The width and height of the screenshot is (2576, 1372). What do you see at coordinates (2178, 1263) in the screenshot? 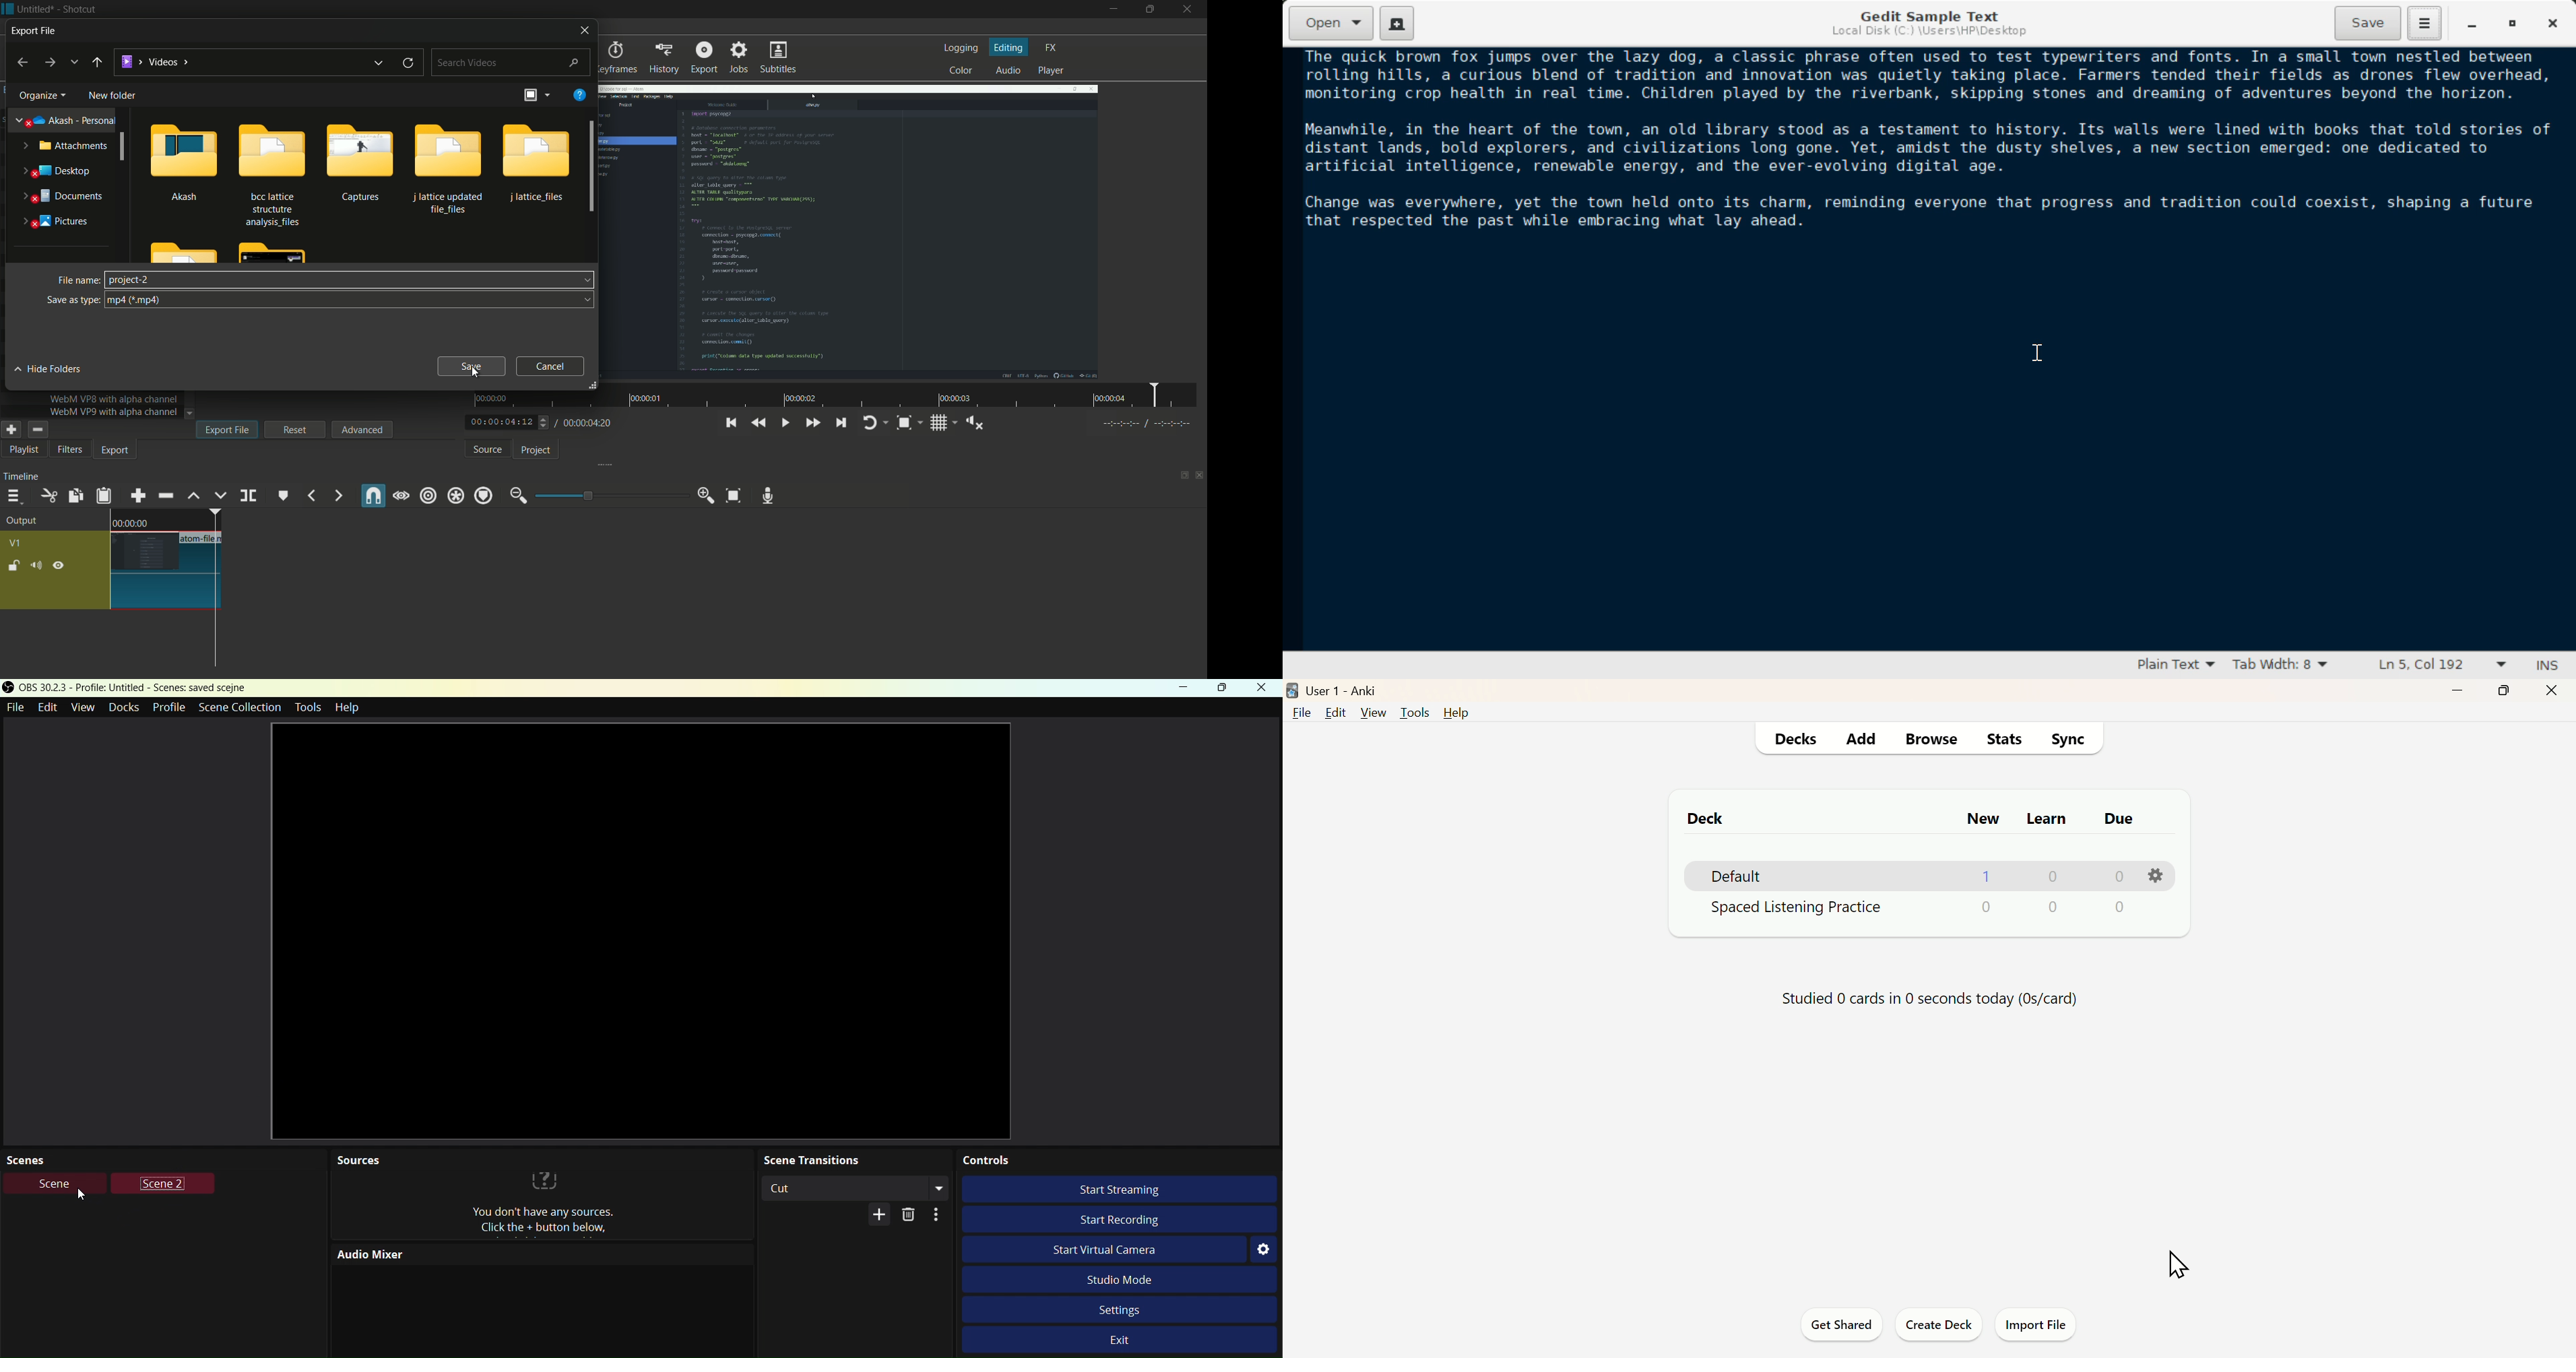
I see `cursor` at bounding box center [2178, 1263].